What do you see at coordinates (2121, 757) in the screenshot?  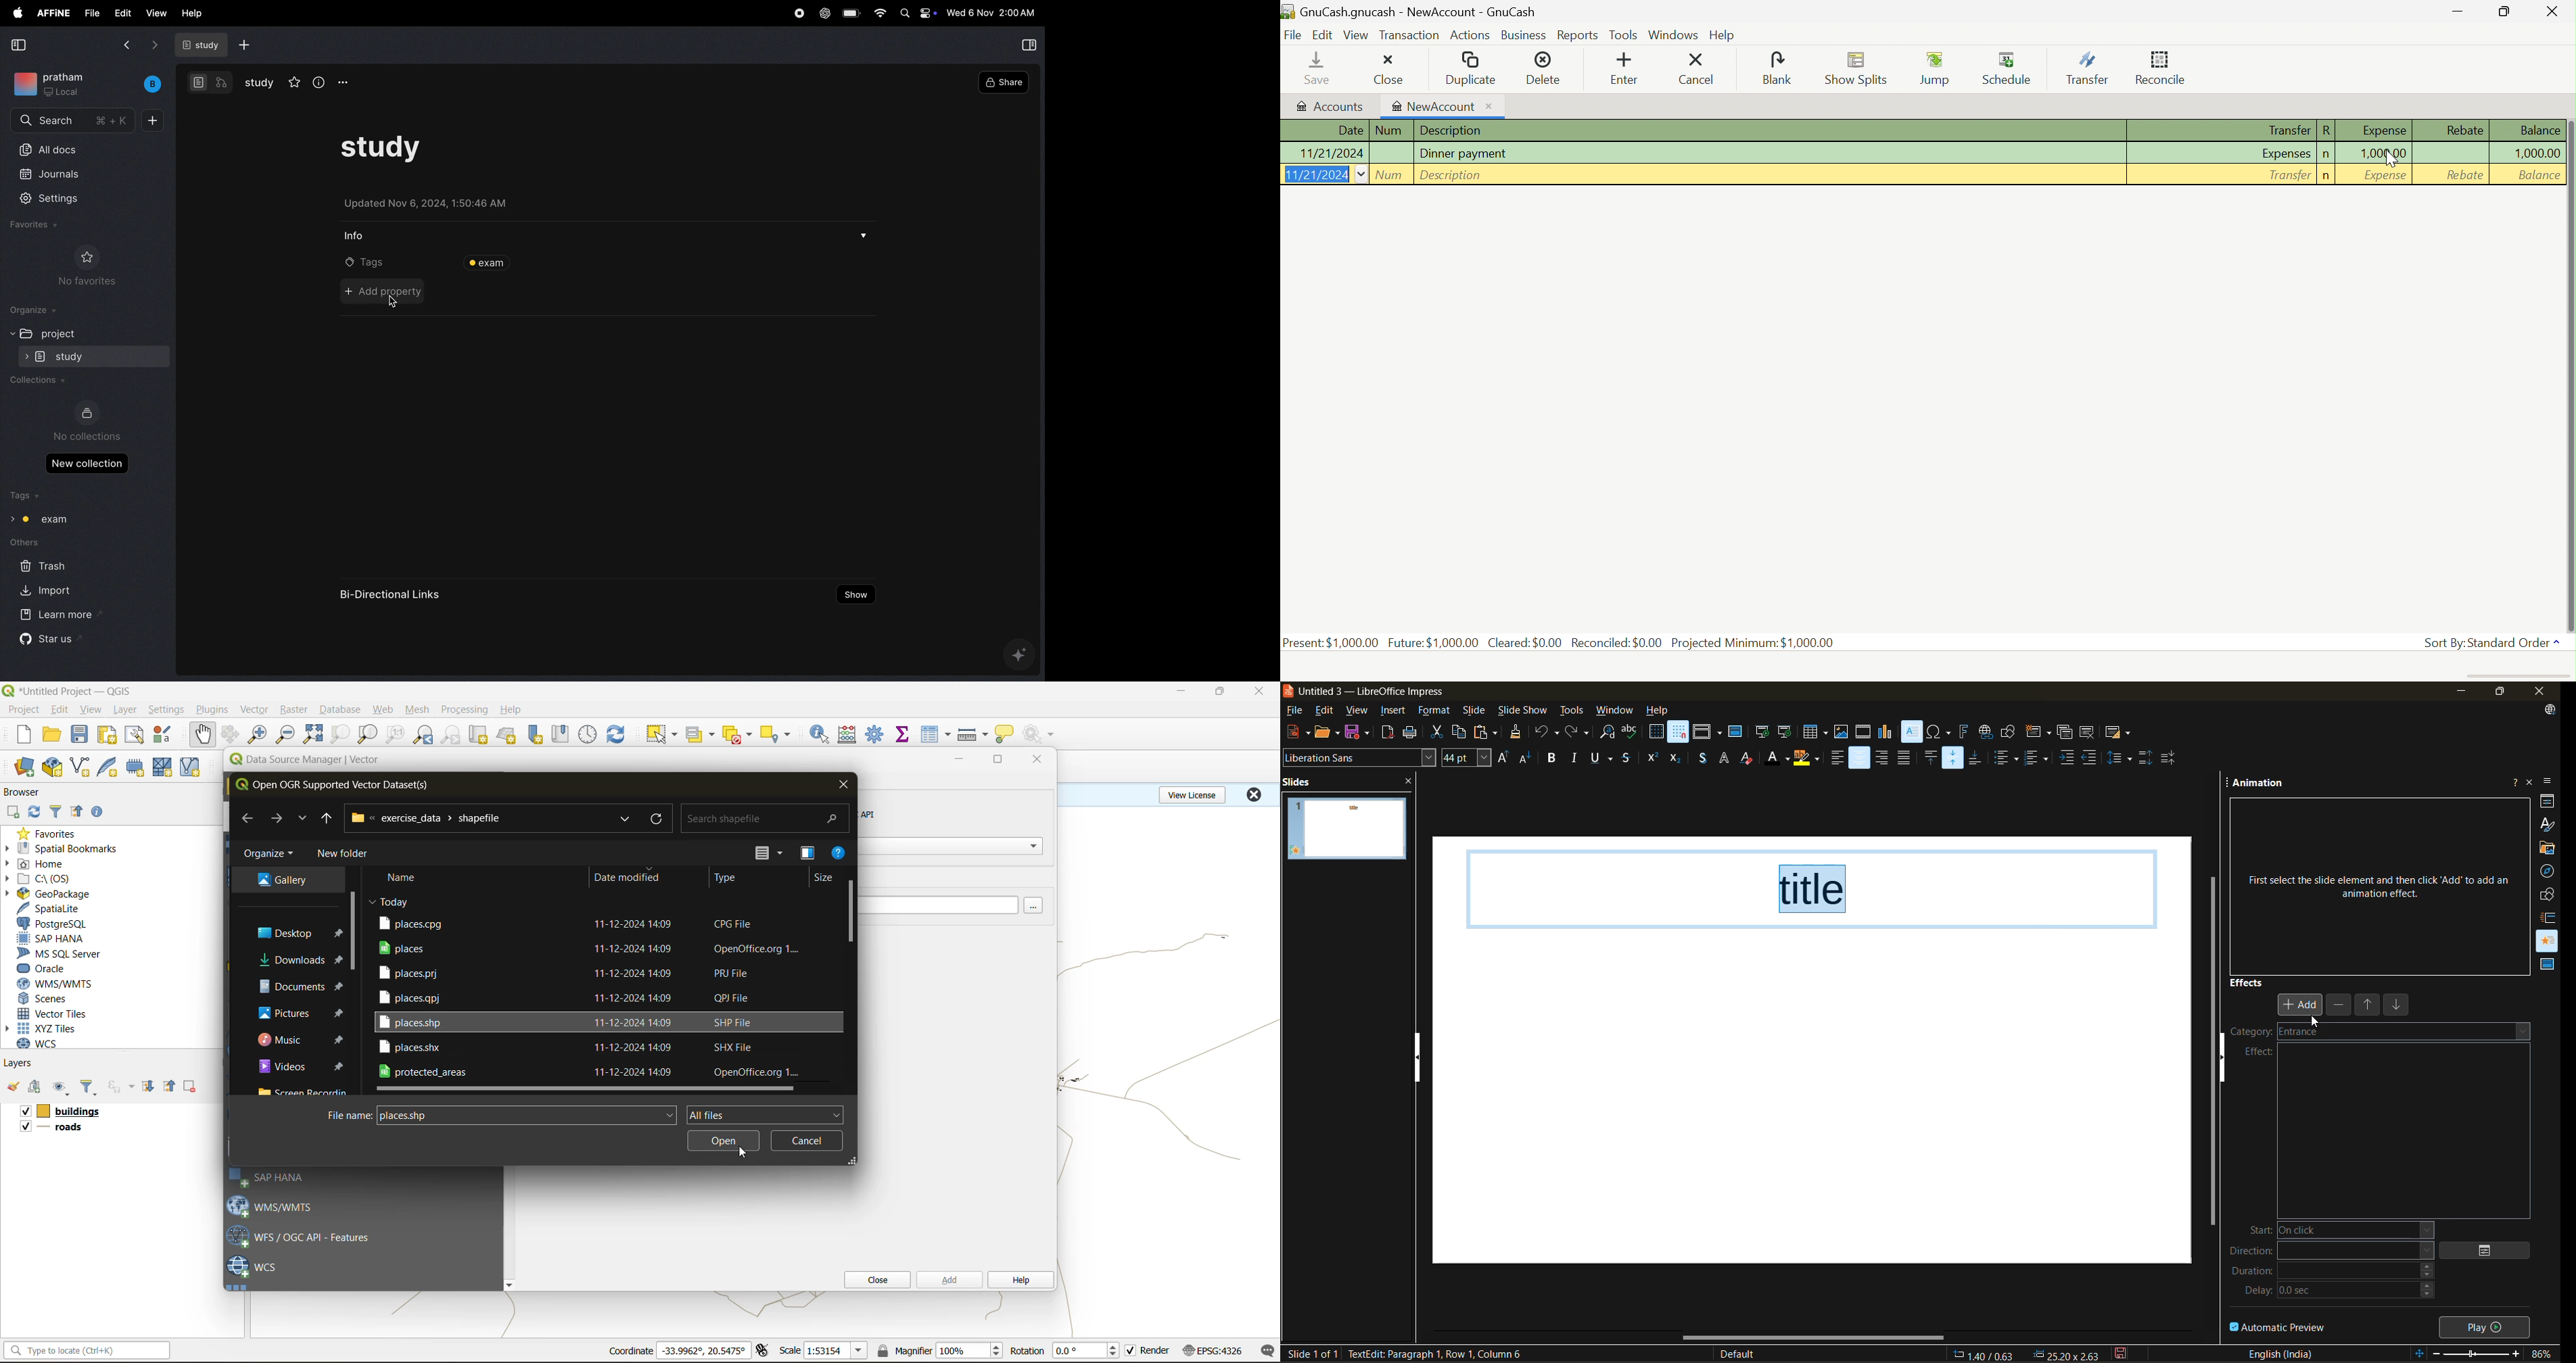 I see `set line spacing` at bounding box center [2121, 757].